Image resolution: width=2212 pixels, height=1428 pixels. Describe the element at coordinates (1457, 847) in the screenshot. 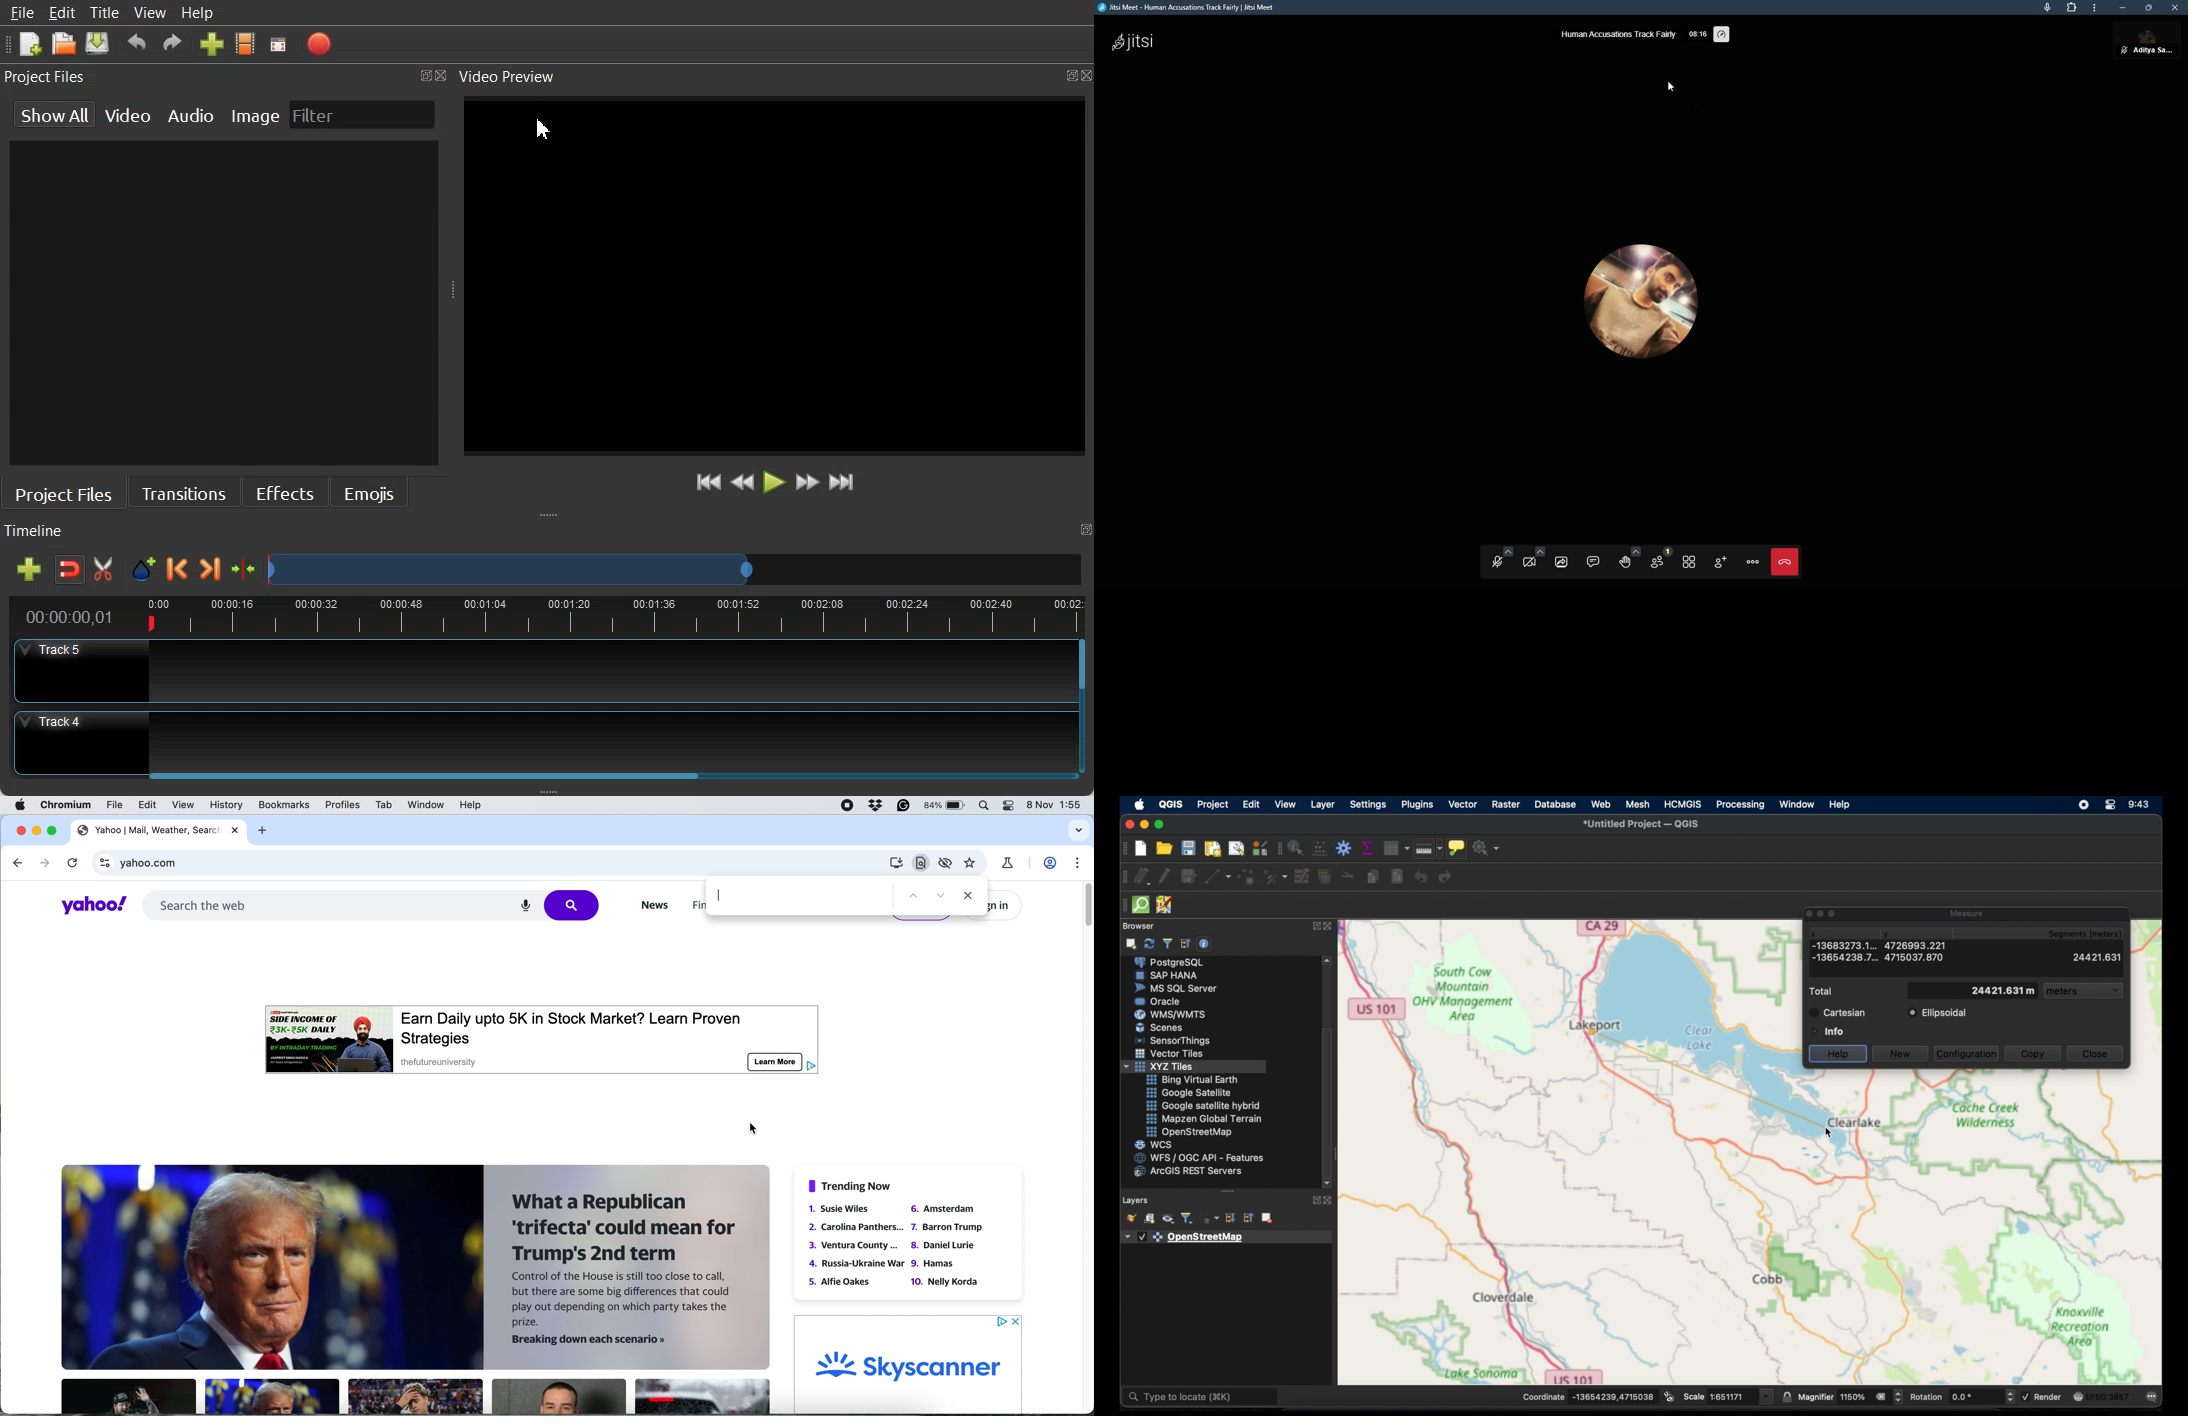

I see `showman tips` at that location.